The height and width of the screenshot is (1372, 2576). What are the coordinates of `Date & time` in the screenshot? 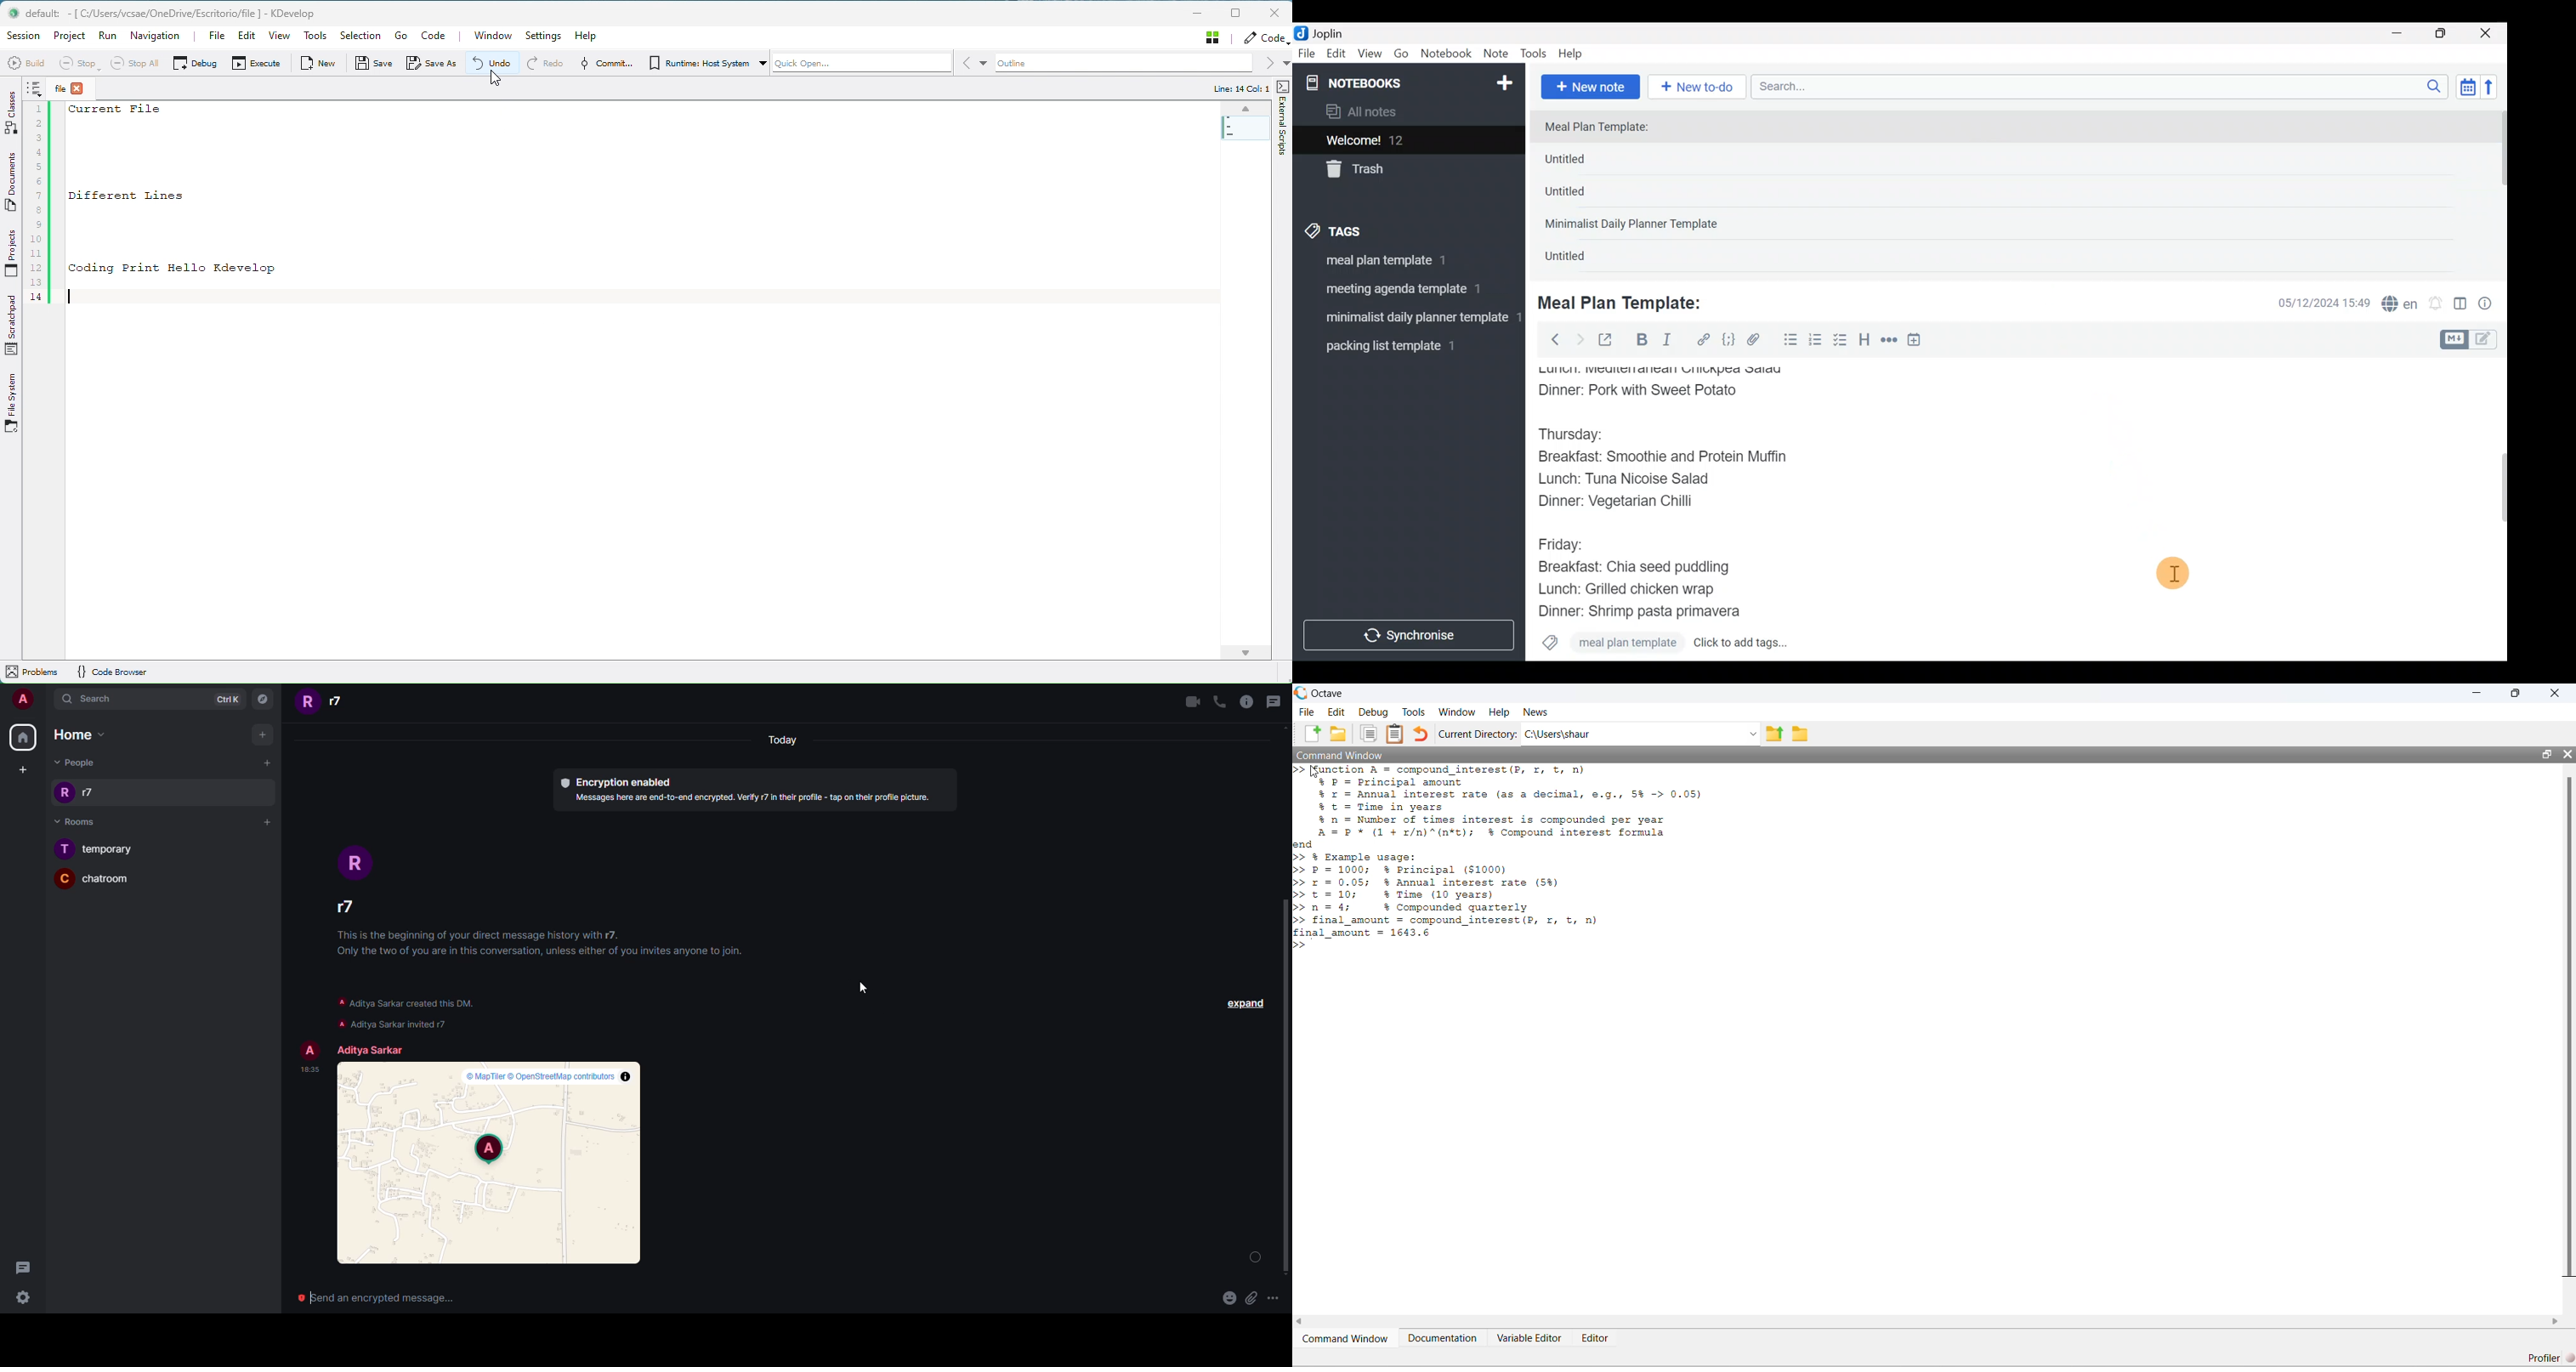 It's located at (2314, 303).